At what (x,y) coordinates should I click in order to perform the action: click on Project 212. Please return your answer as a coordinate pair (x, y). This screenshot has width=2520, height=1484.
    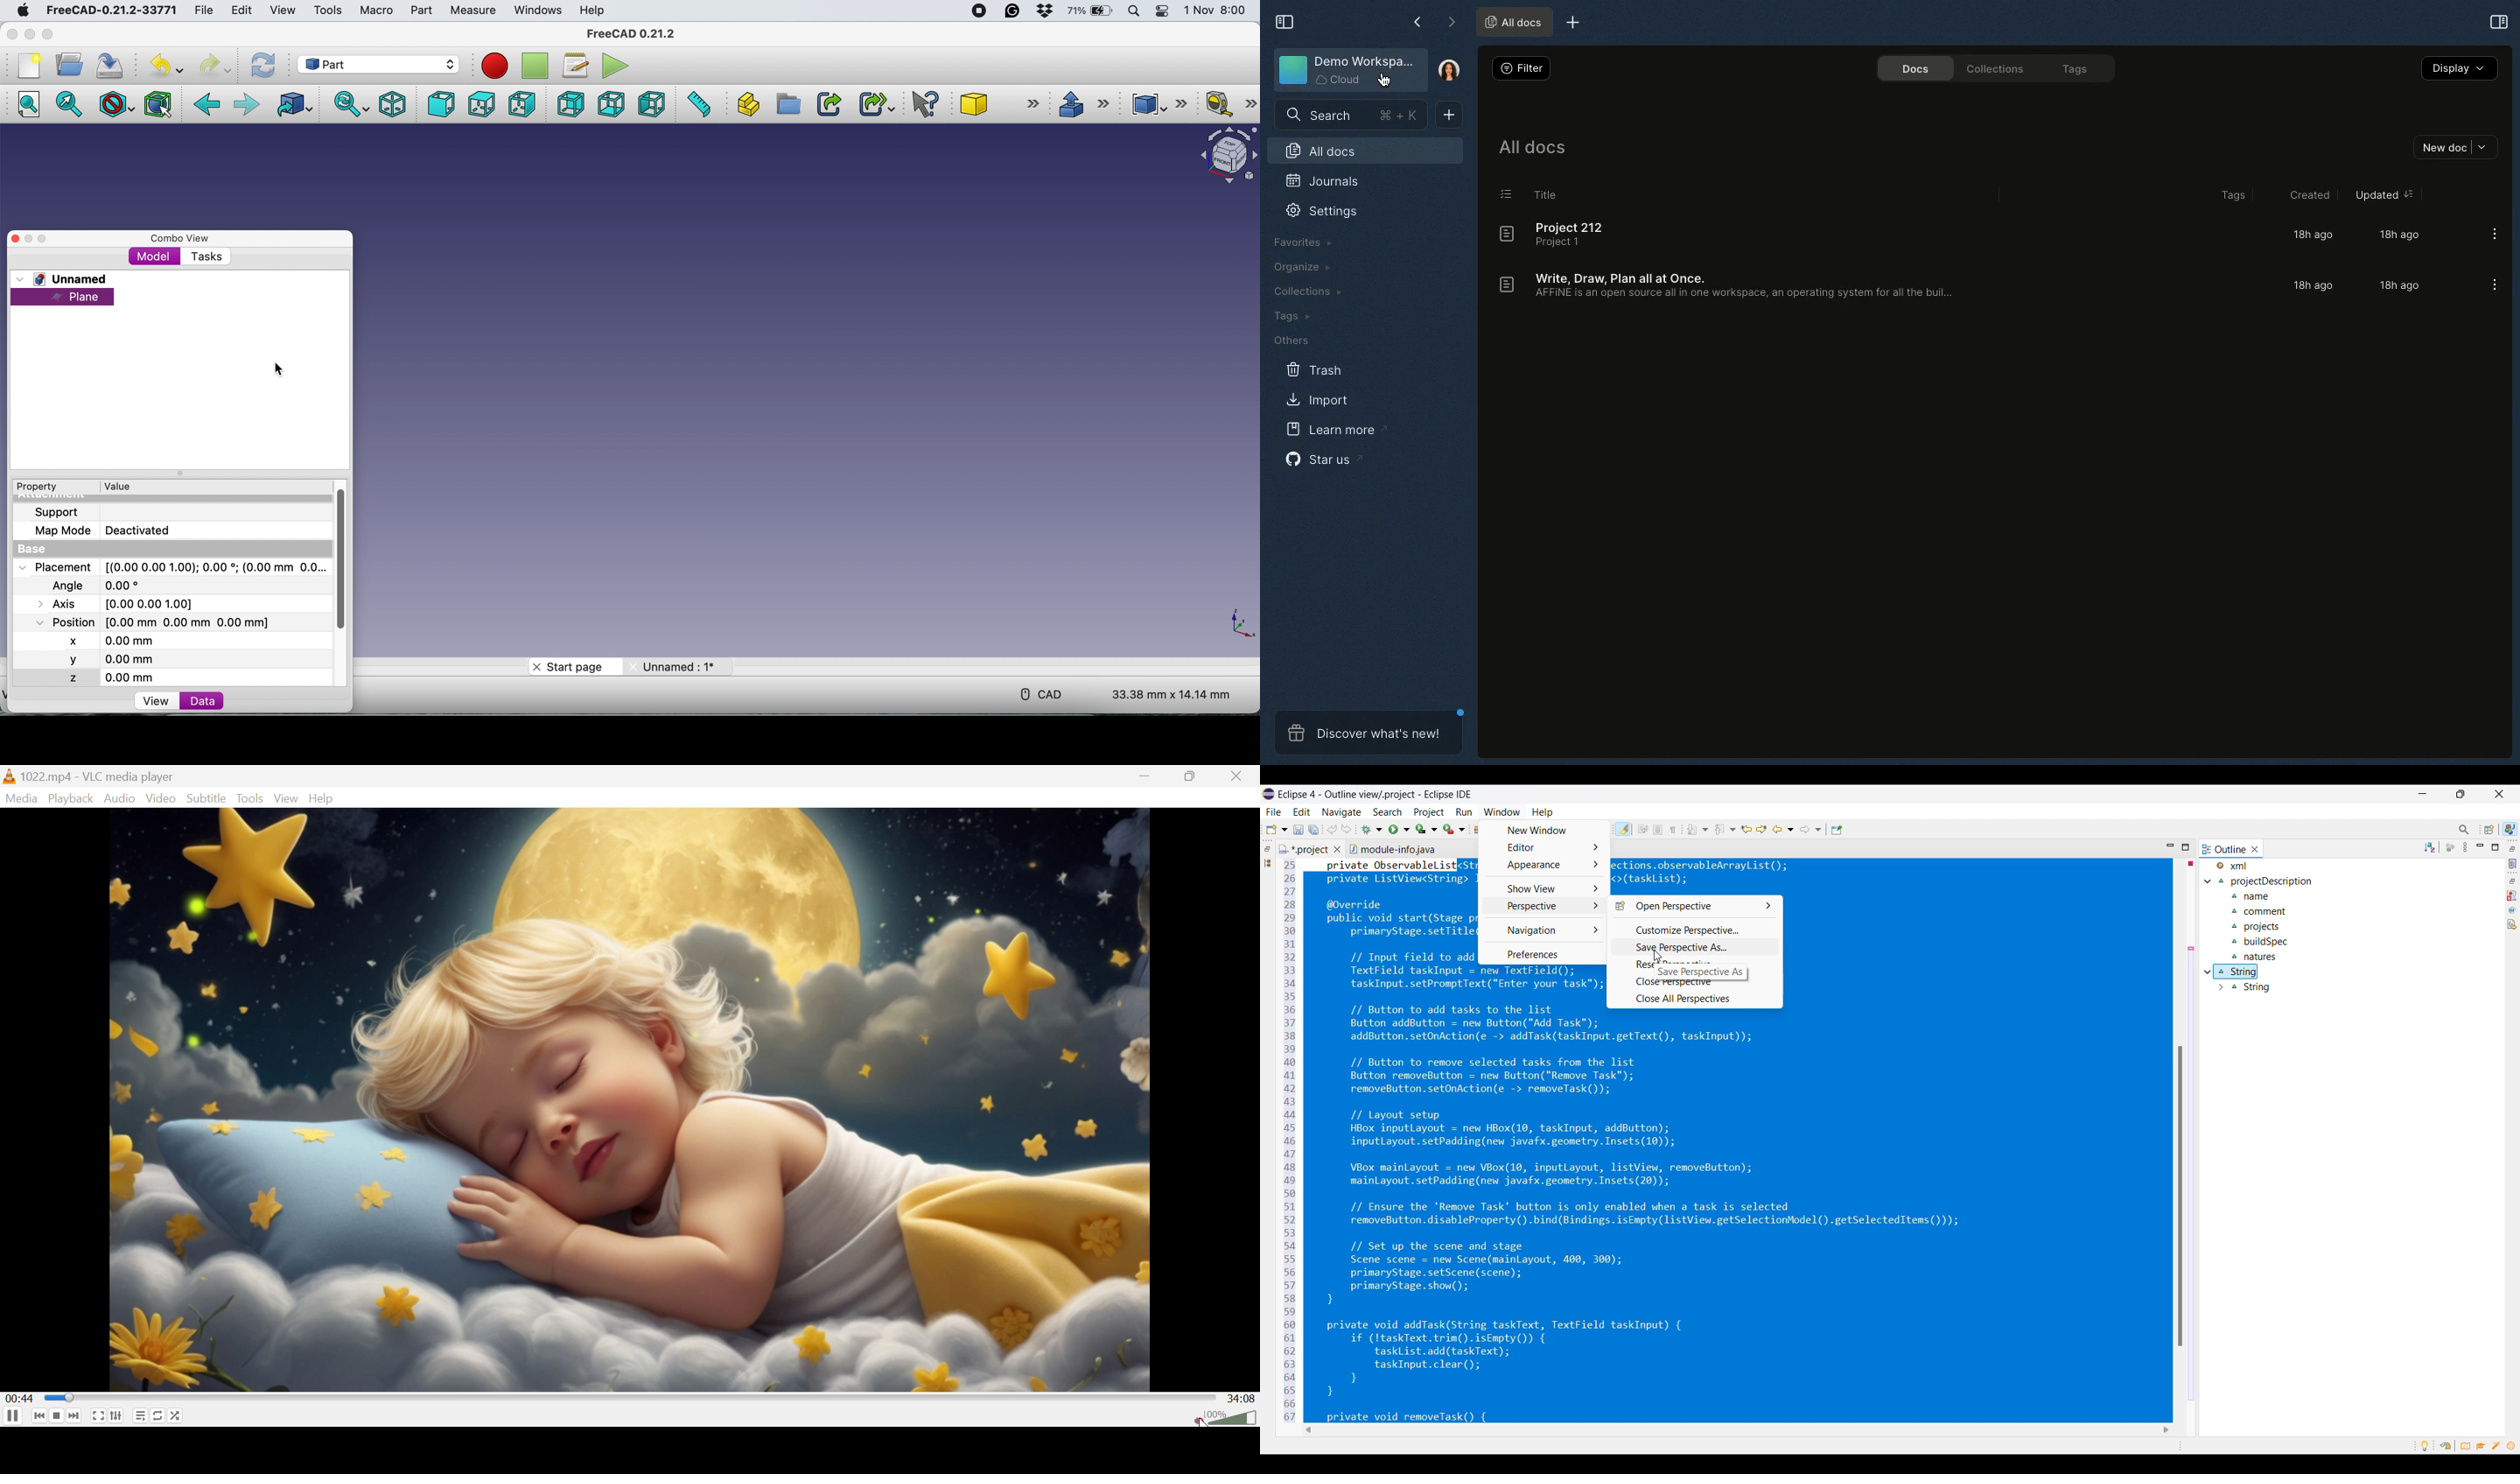
    Looking at the image, I should click on (1555, 239).